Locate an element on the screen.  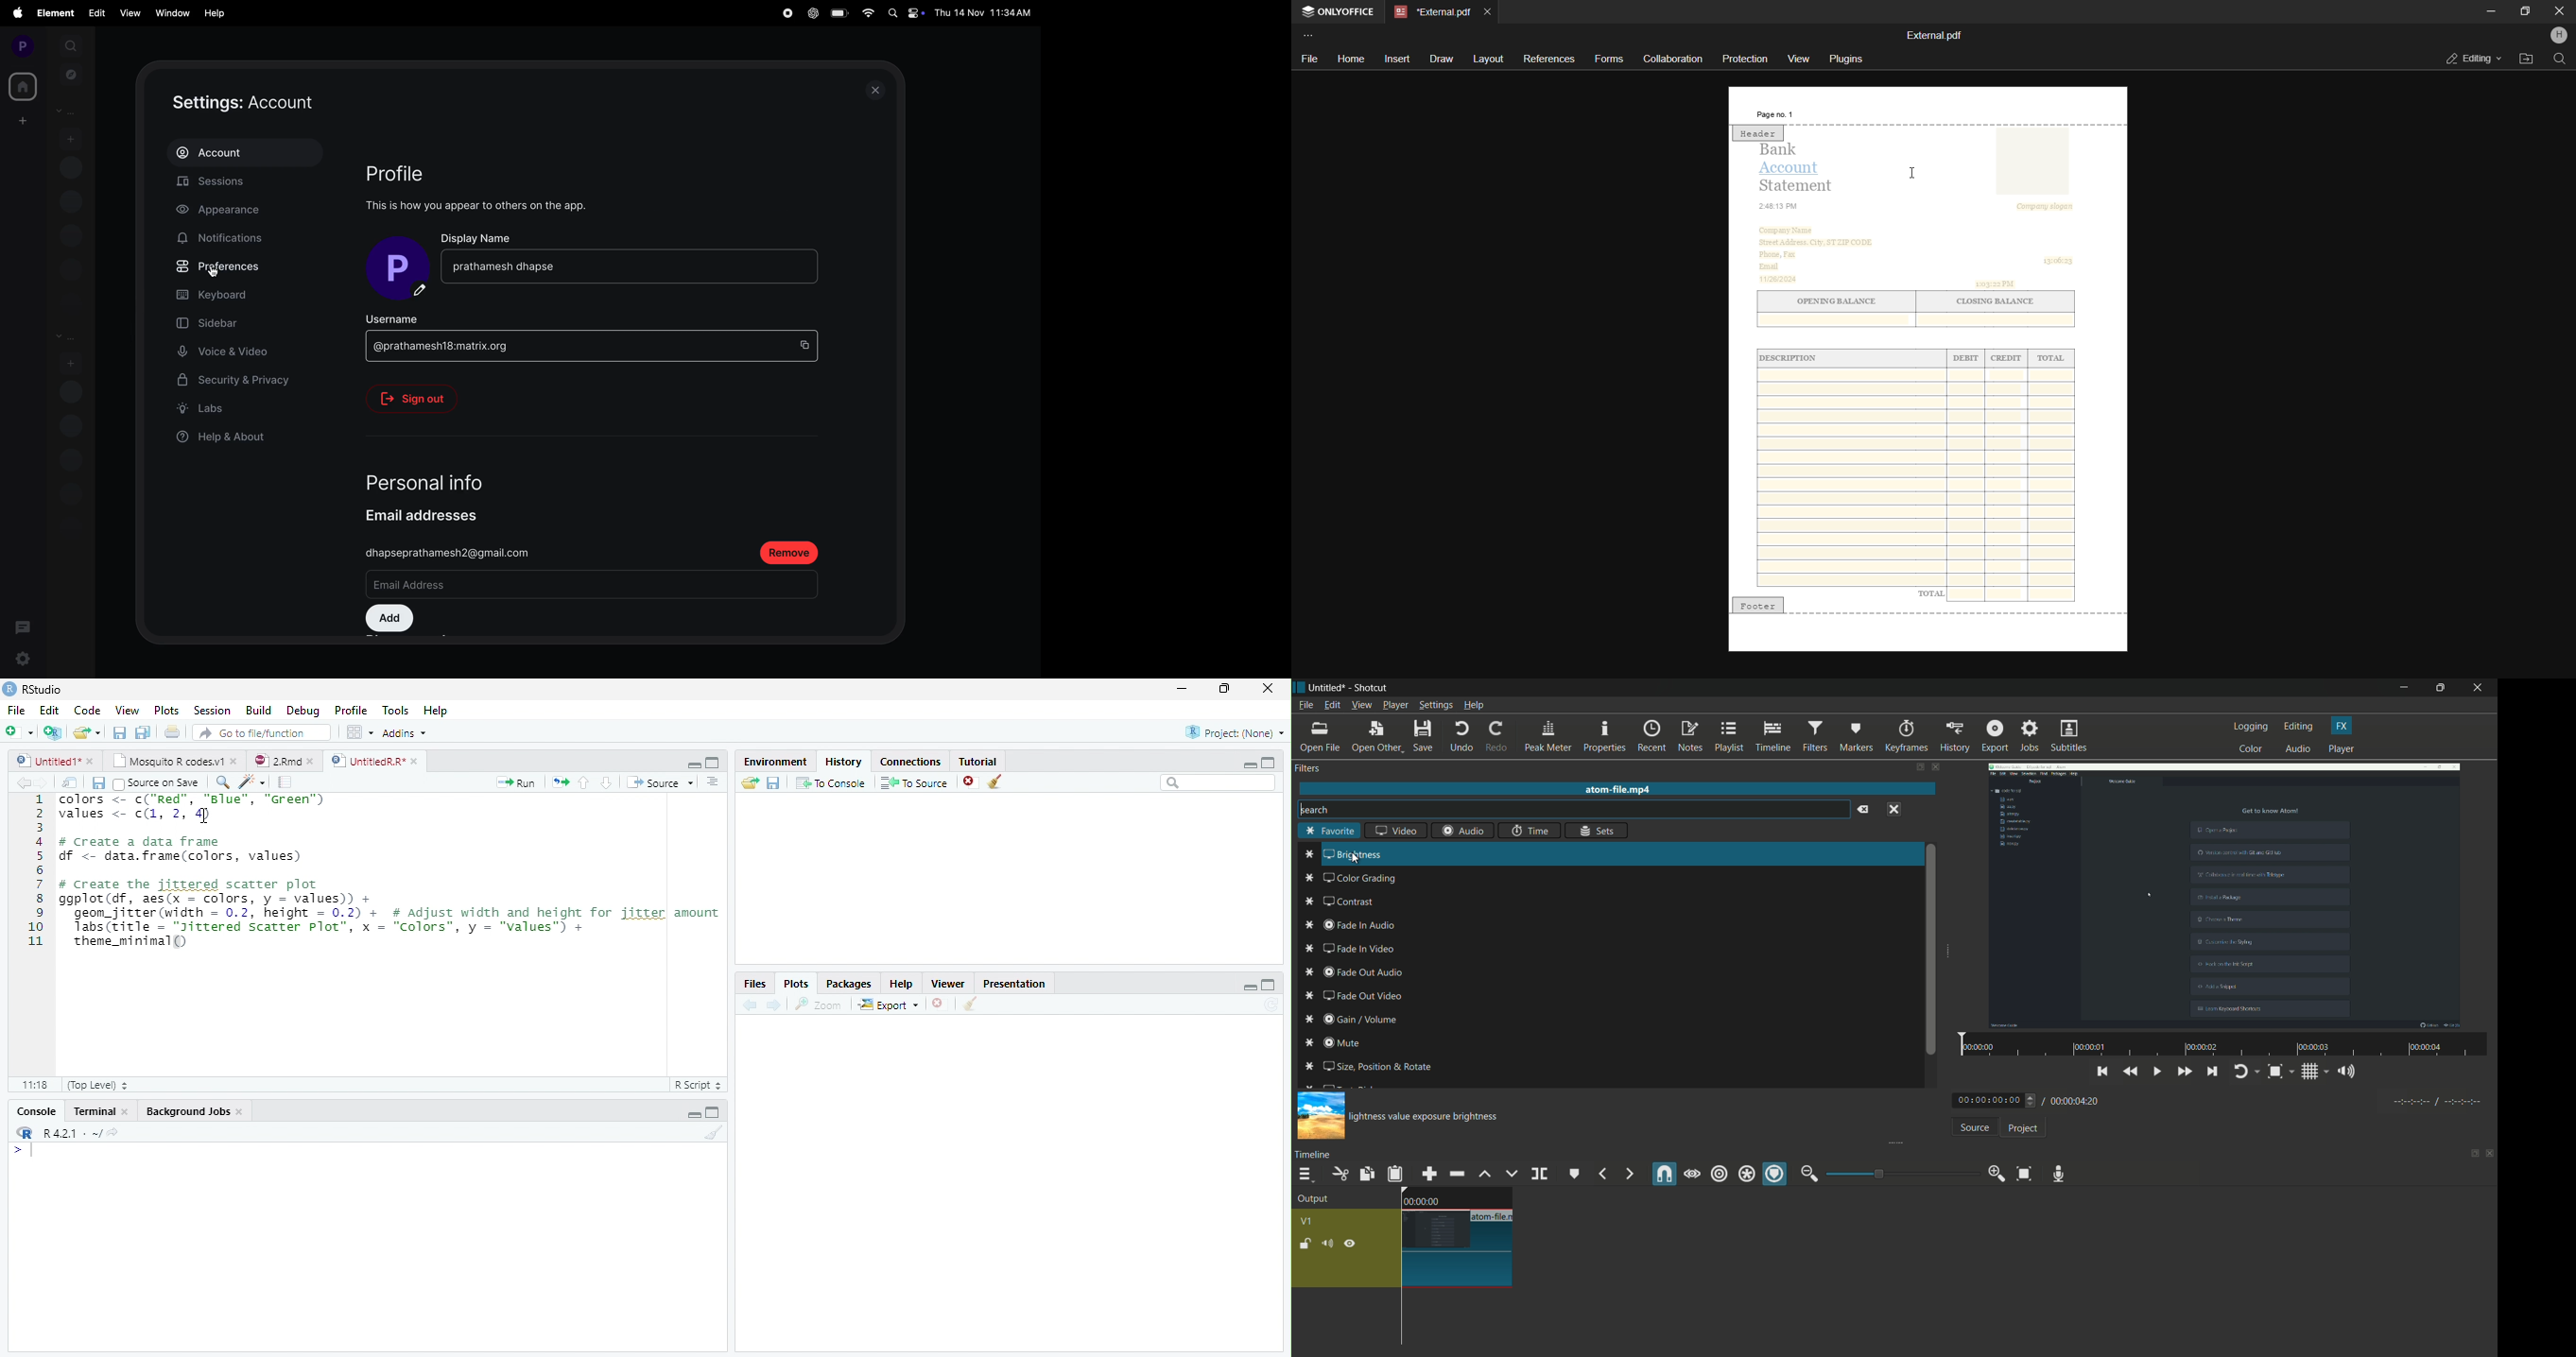
Save all open documents is located at coordinates (144, 732).